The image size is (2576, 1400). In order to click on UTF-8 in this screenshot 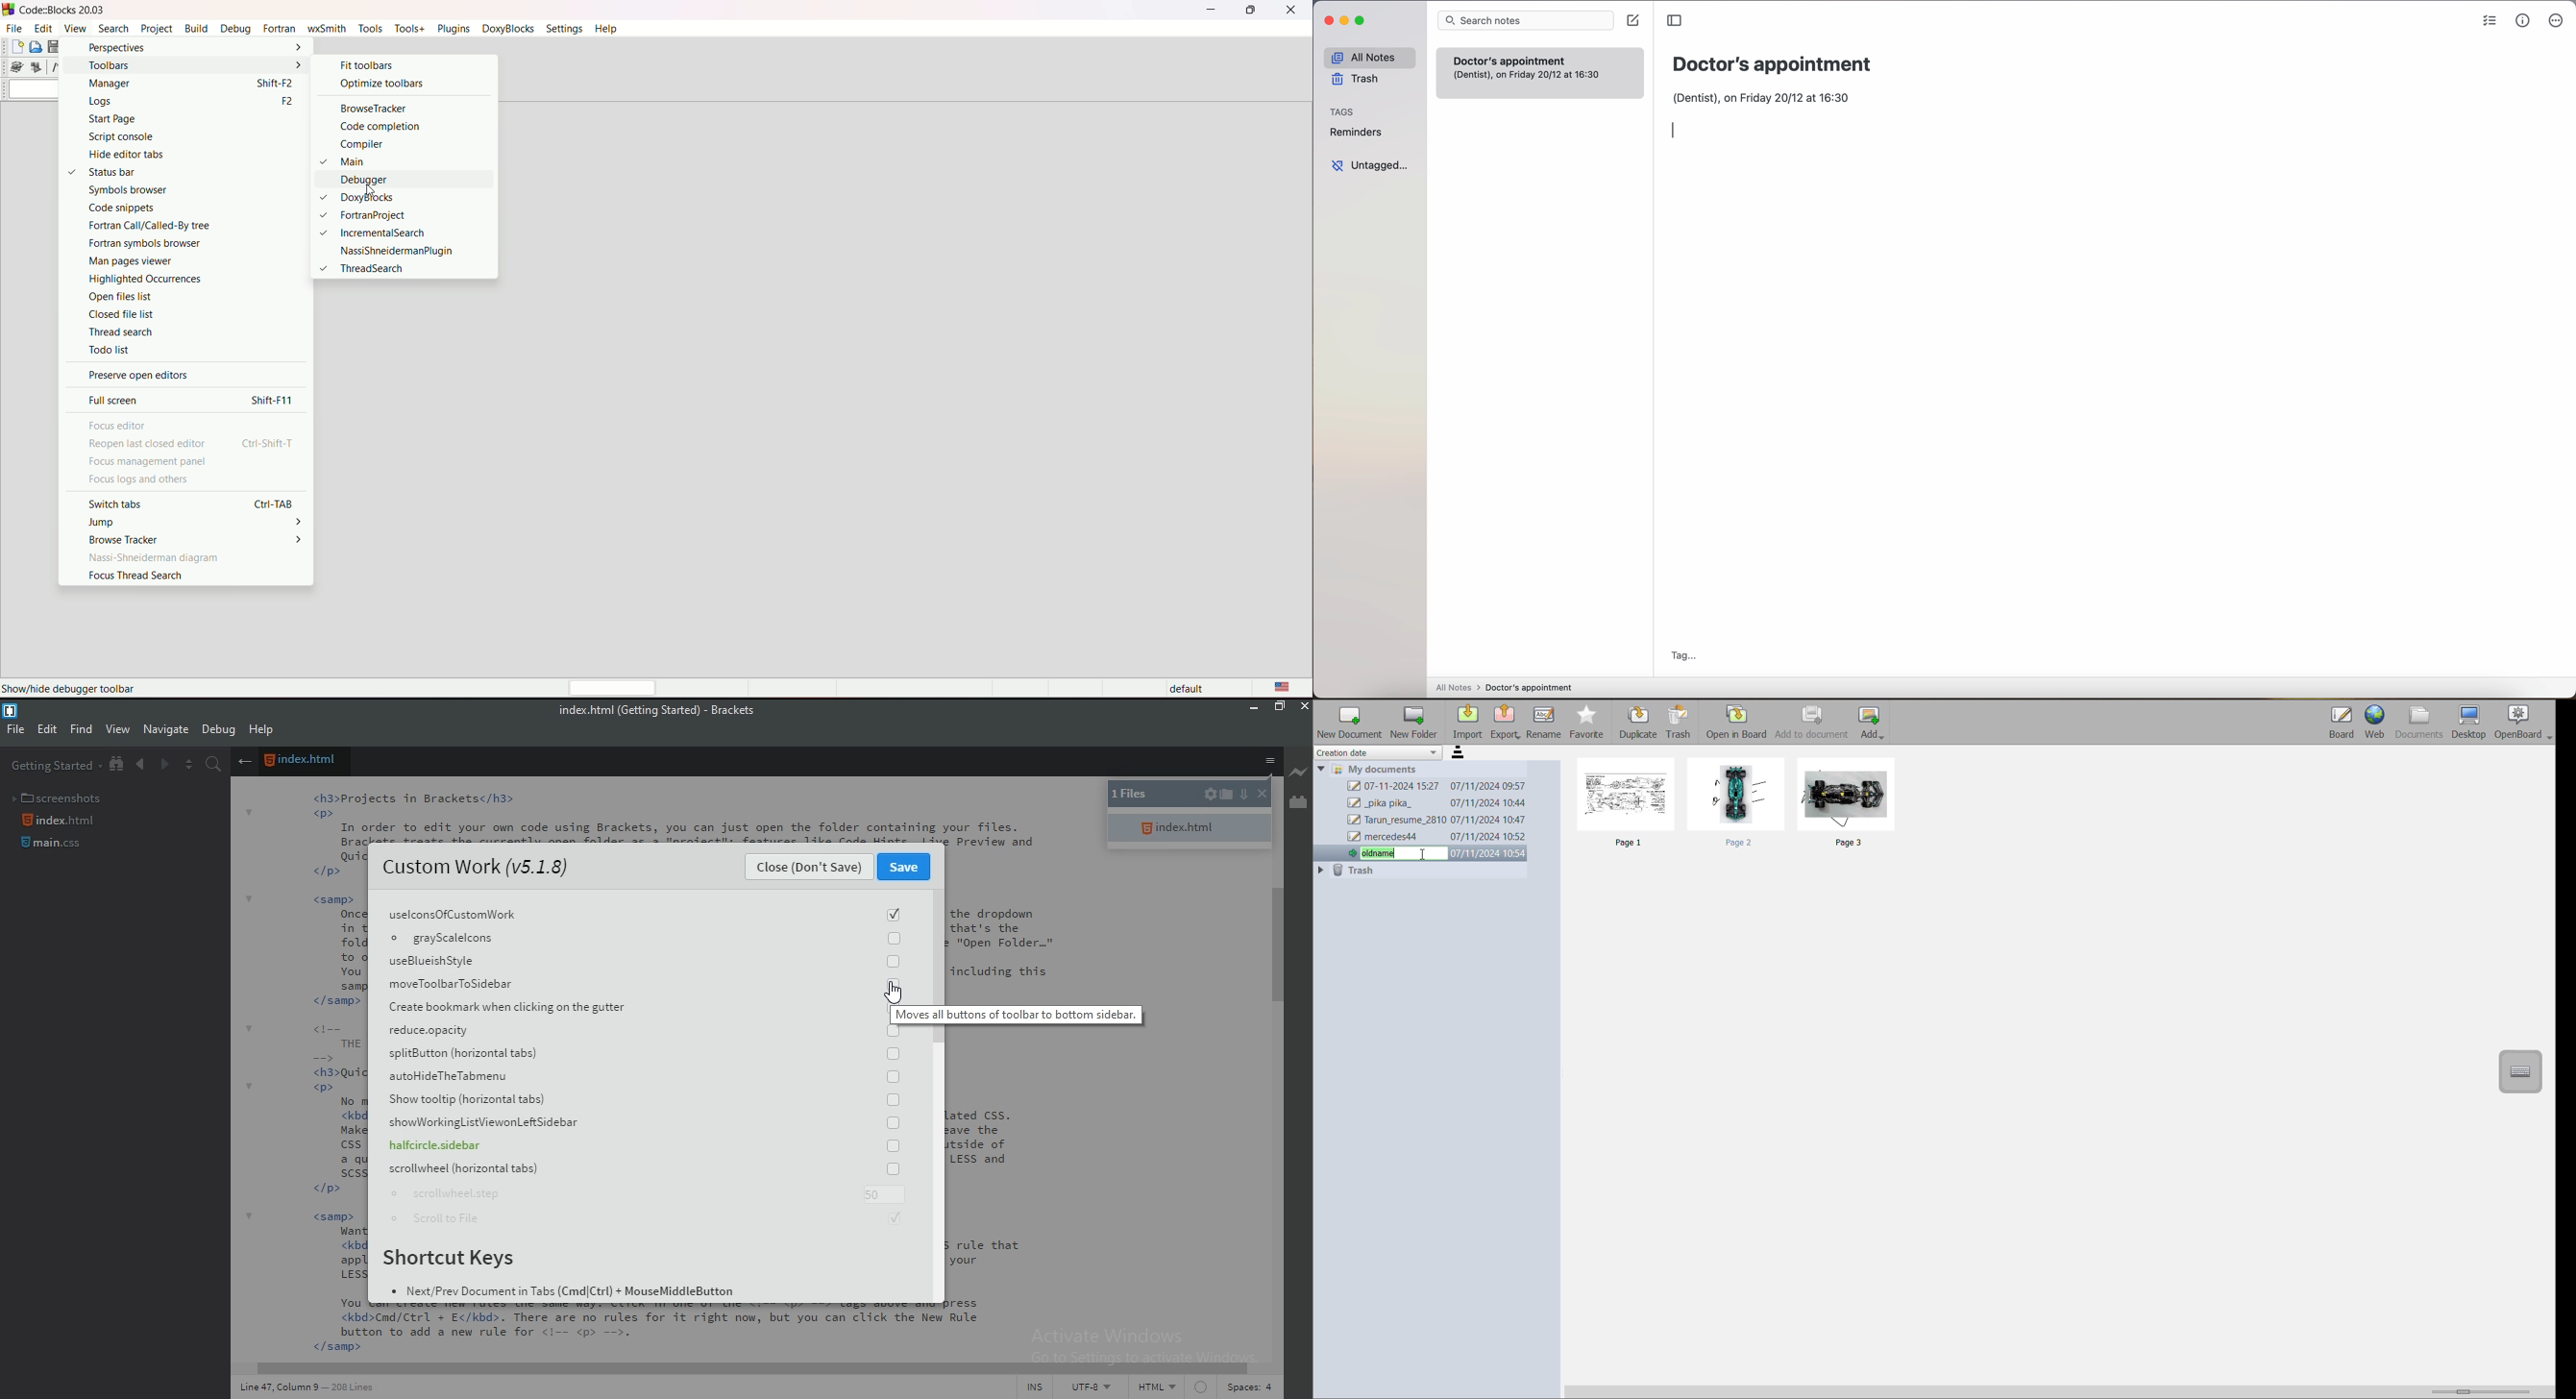, I will do `click(1092, 1387)`.